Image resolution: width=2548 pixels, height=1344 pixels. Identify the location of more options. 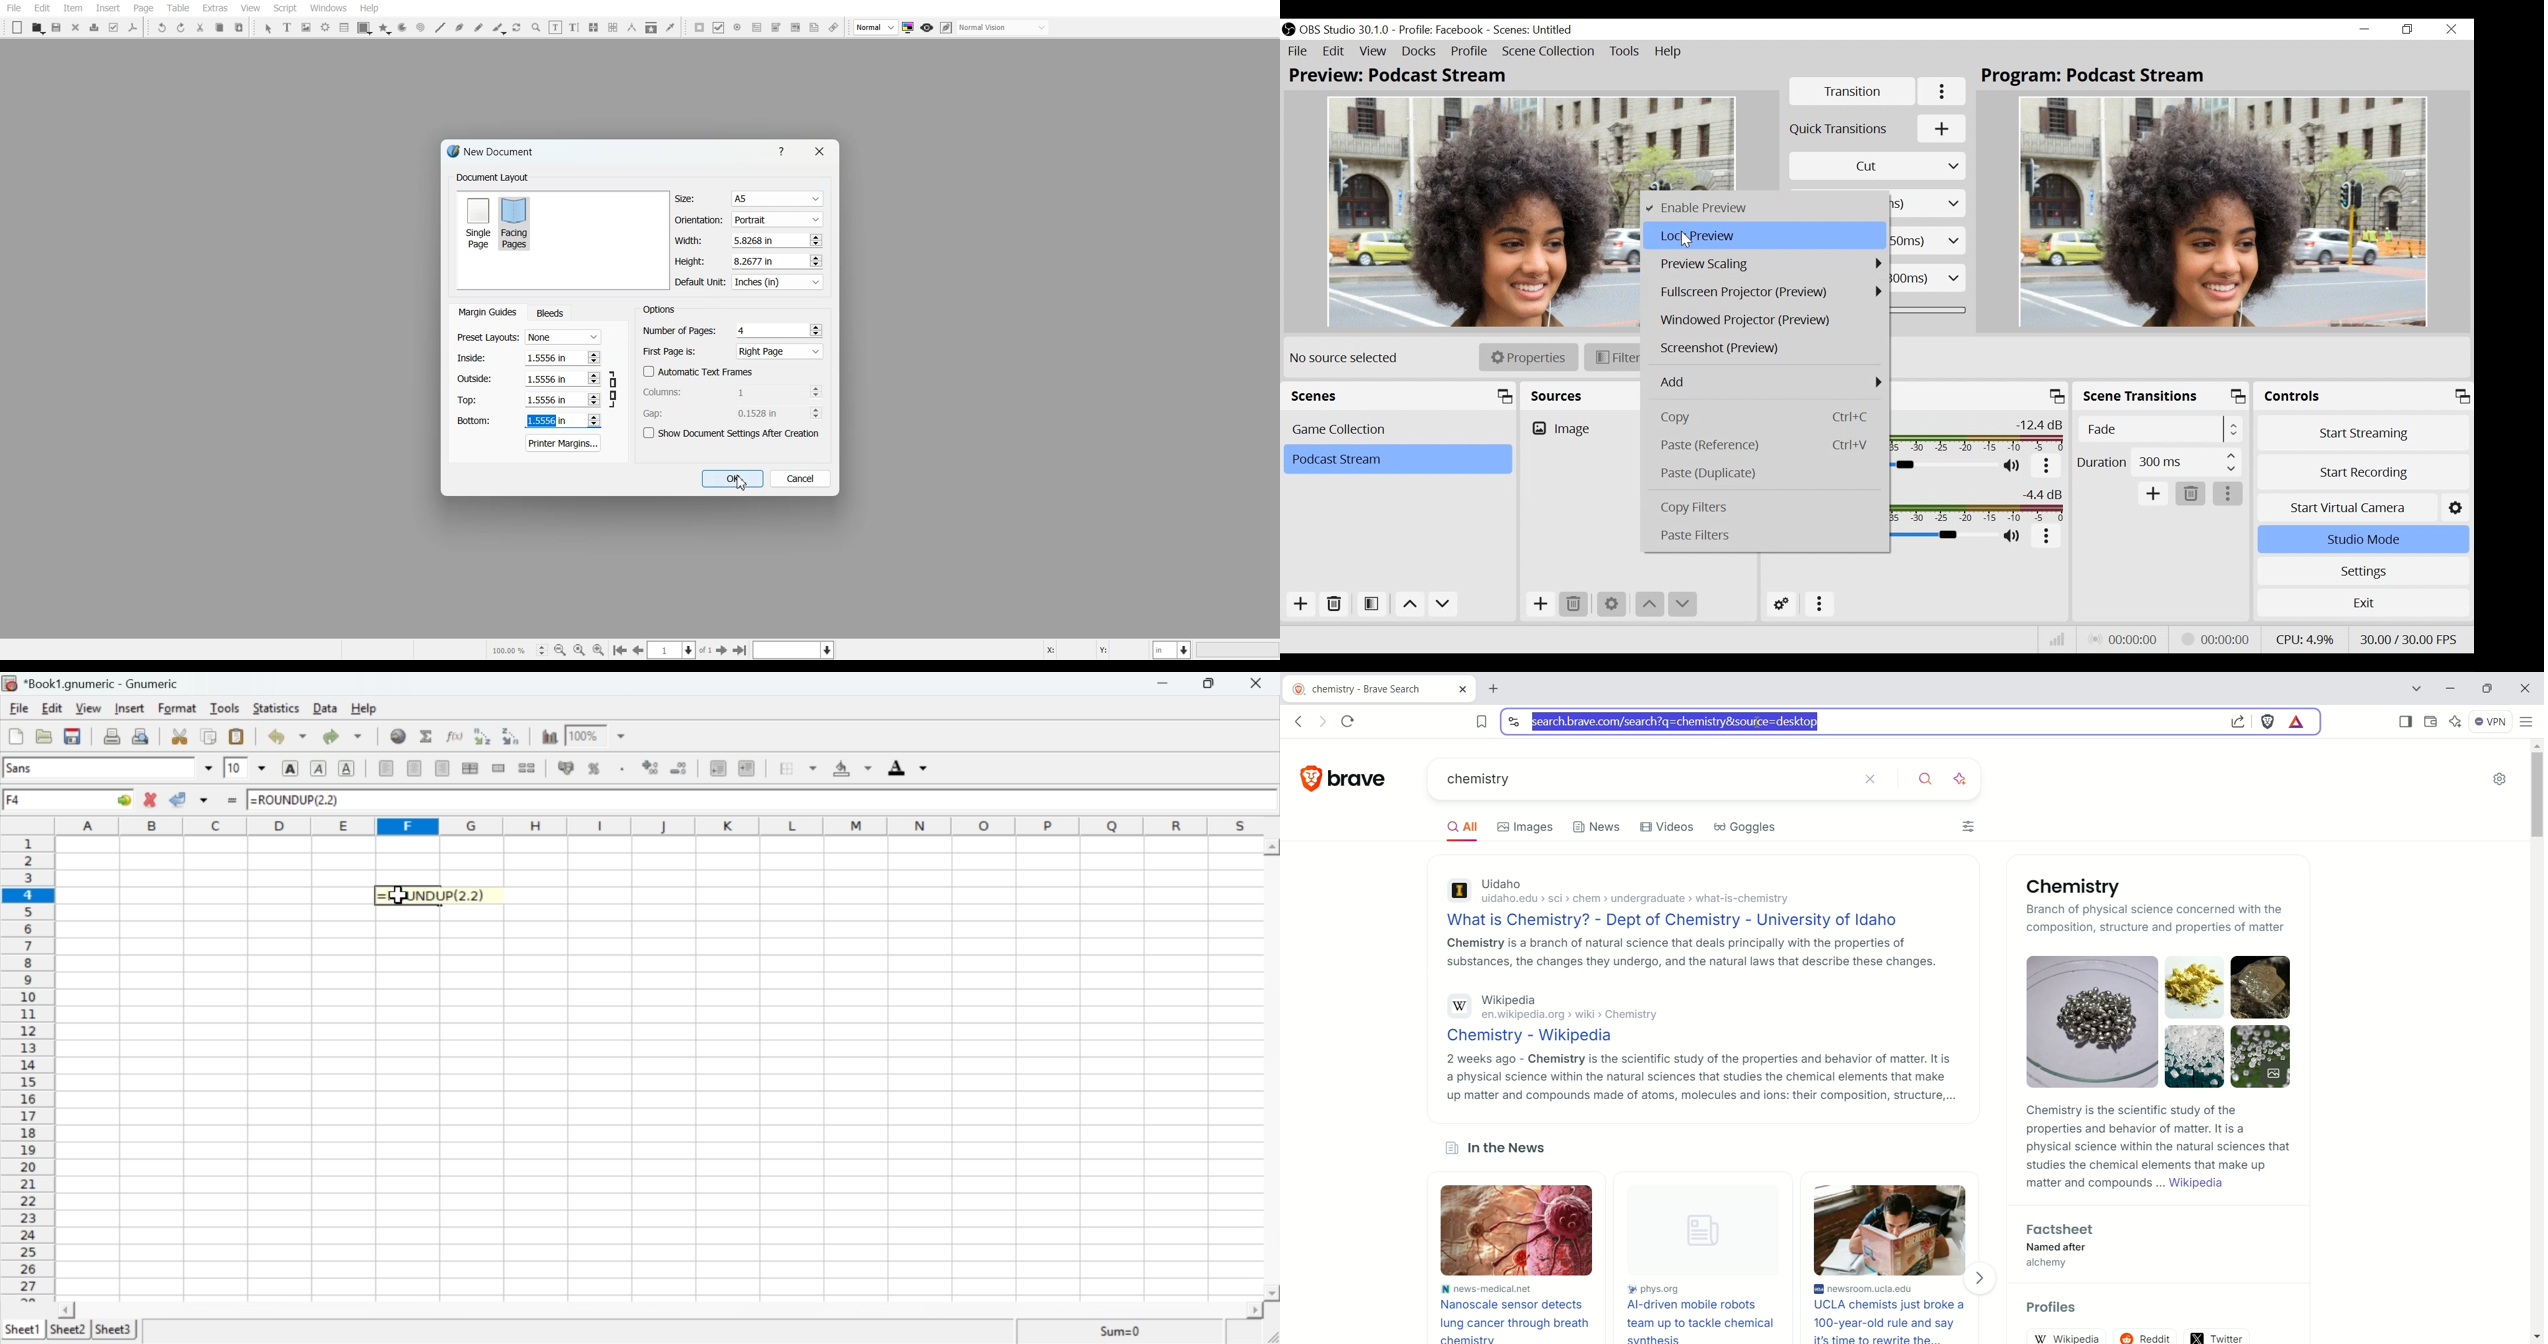
(2230, 493).